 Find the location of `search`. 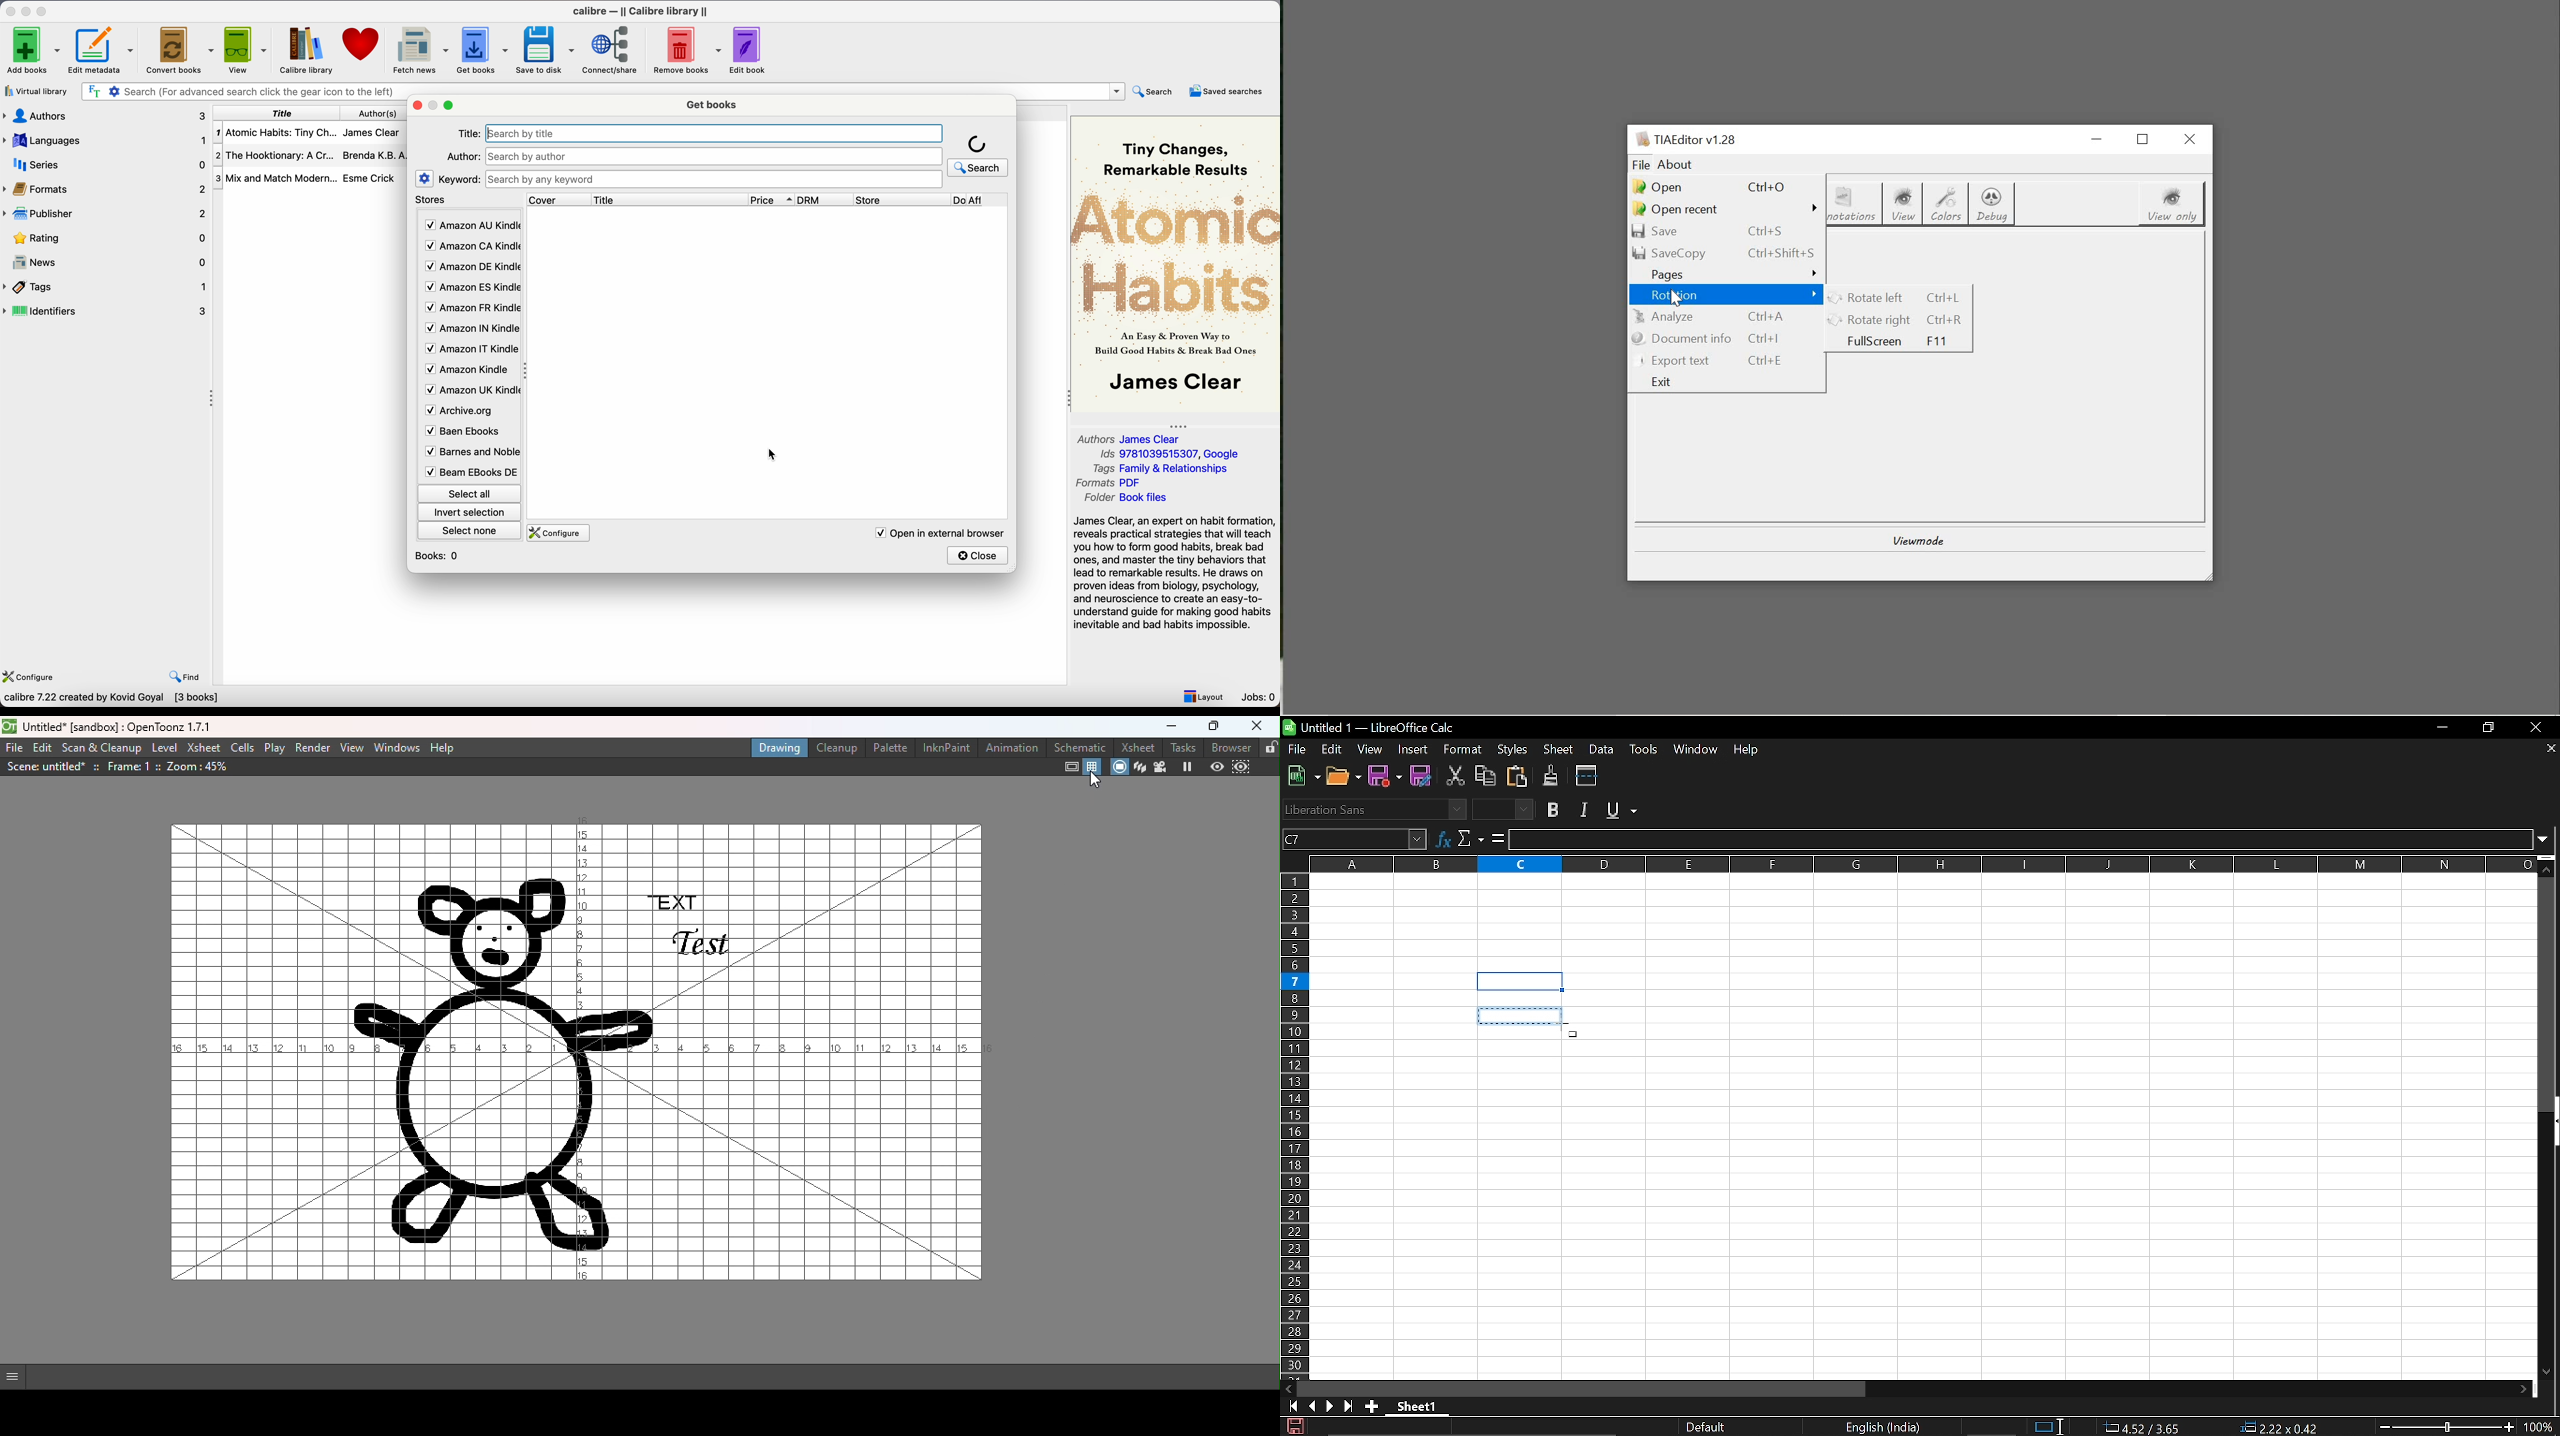

search is located at coordinates (1153, 91).